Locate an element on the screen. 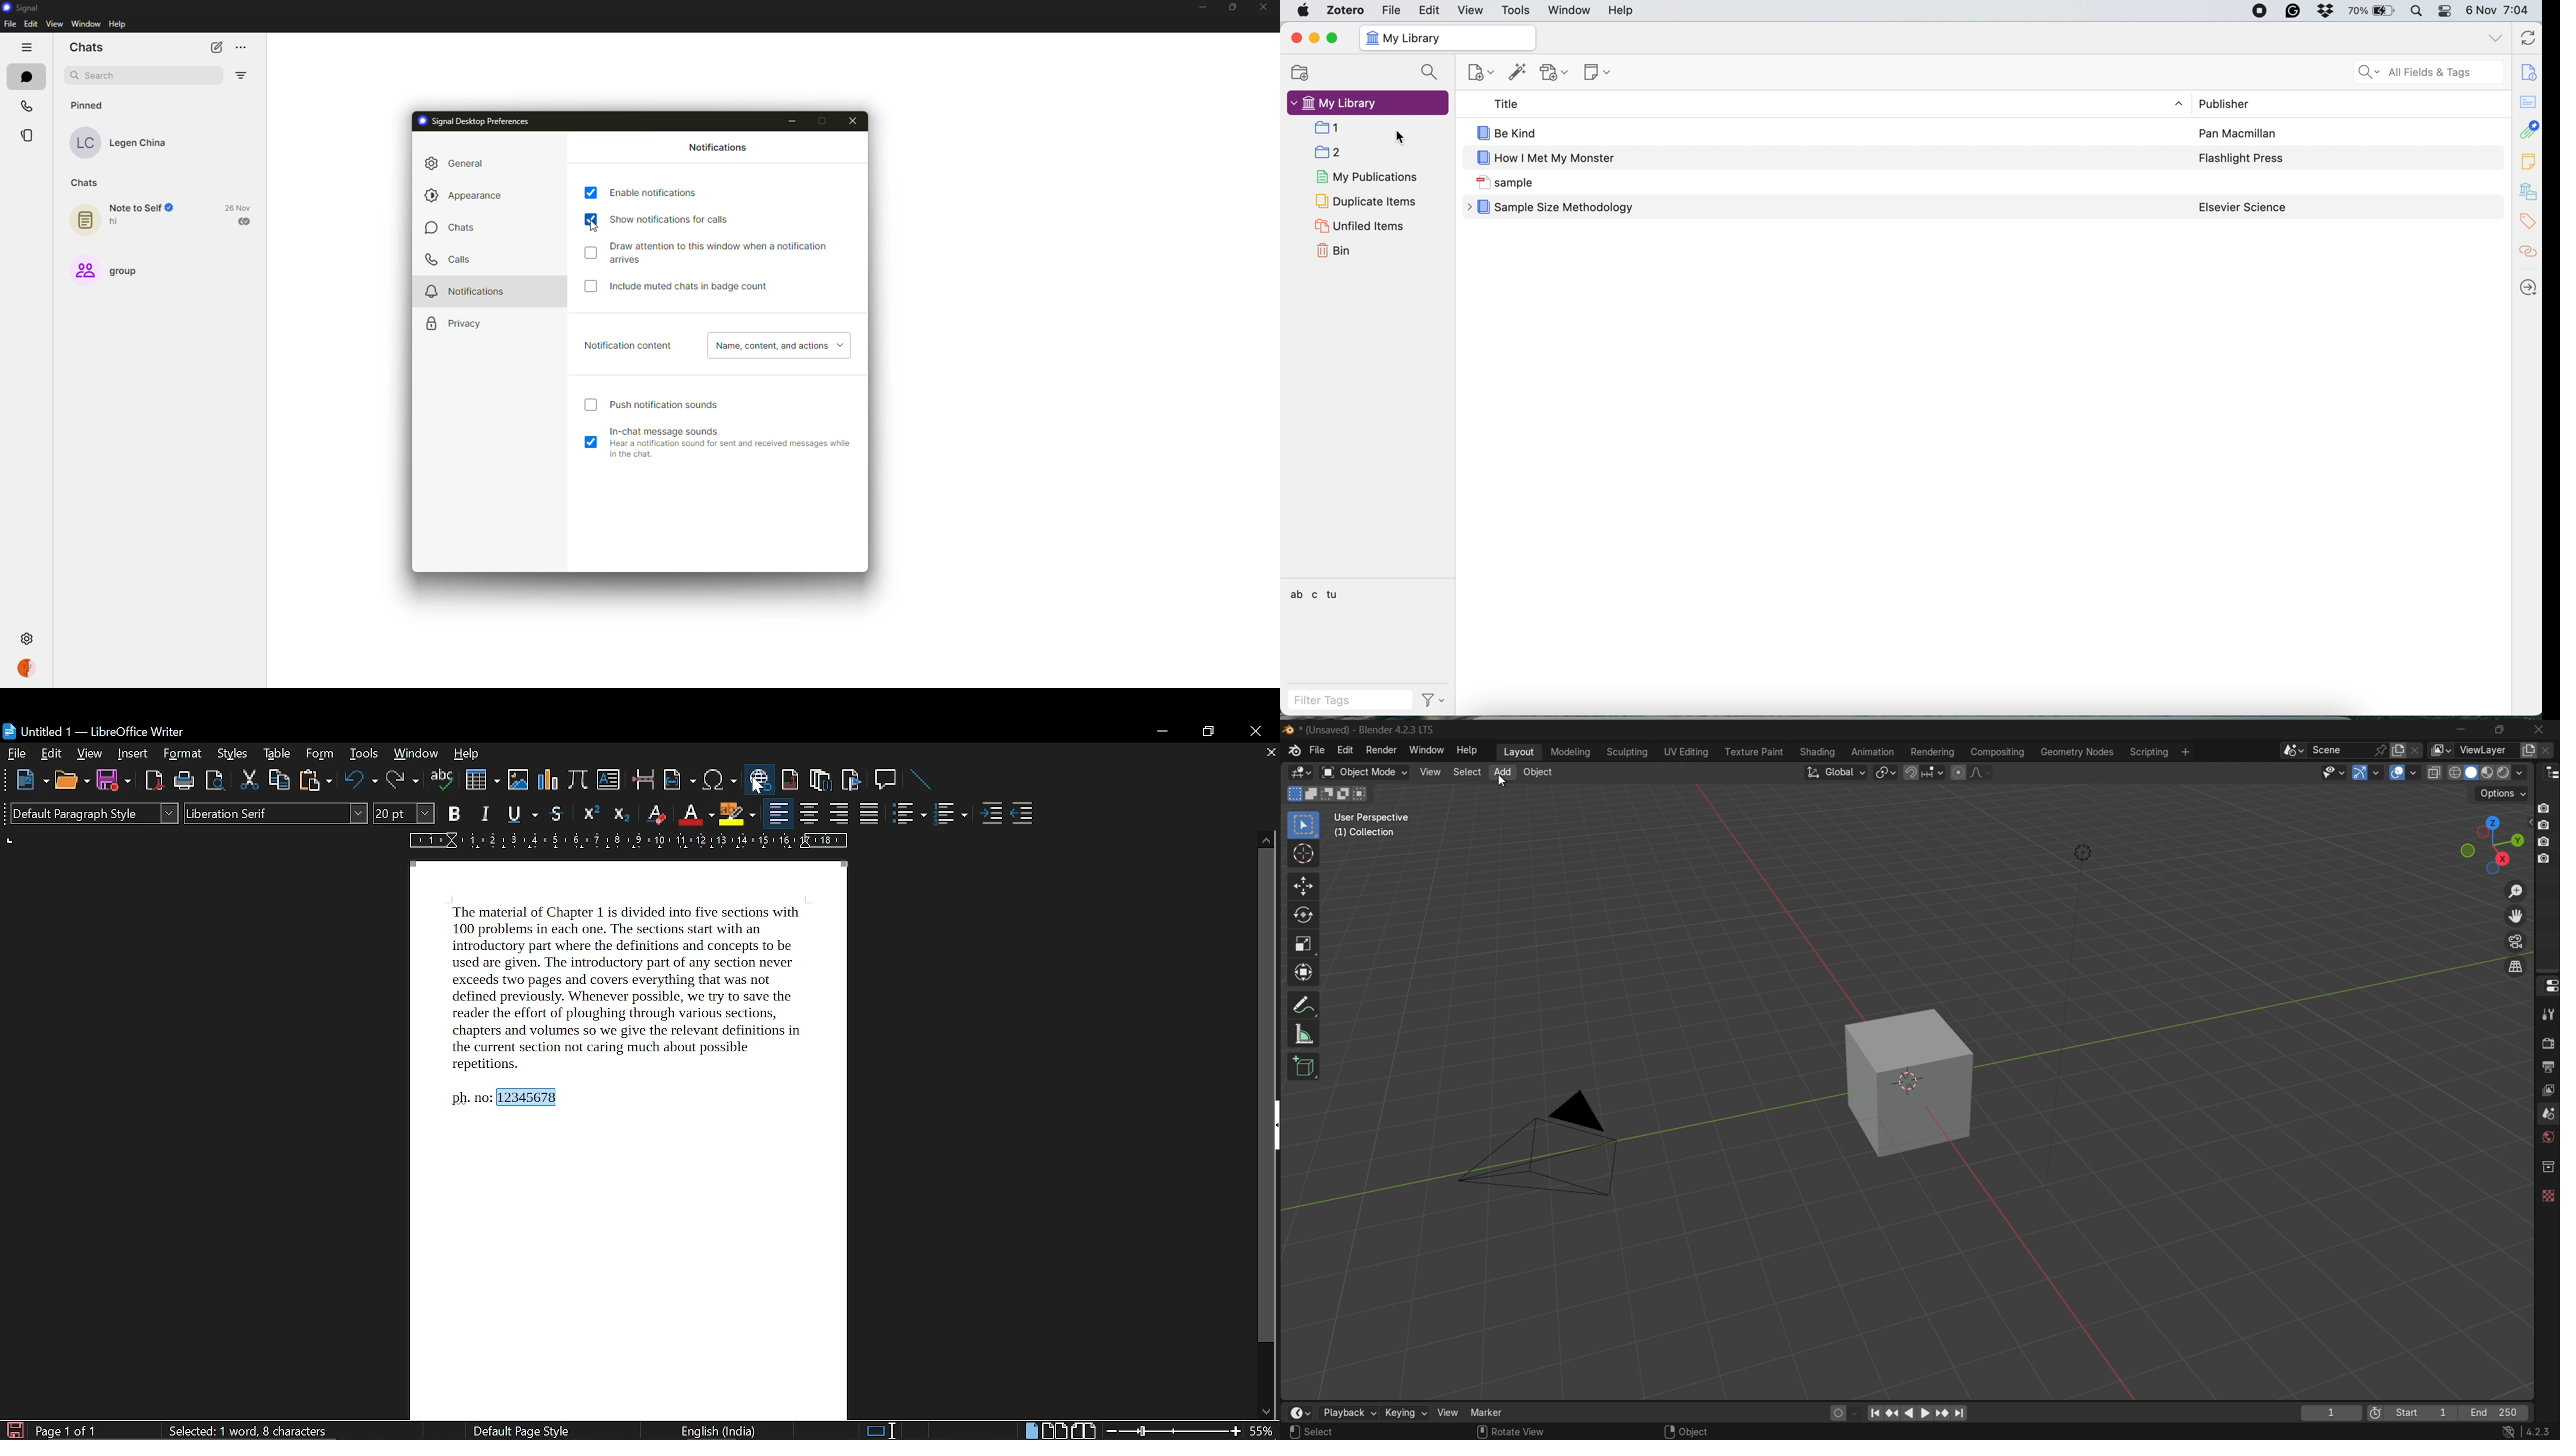 This screenshot has width=2576, height=1456. decrease indent is located at coordinates (1024, 816).